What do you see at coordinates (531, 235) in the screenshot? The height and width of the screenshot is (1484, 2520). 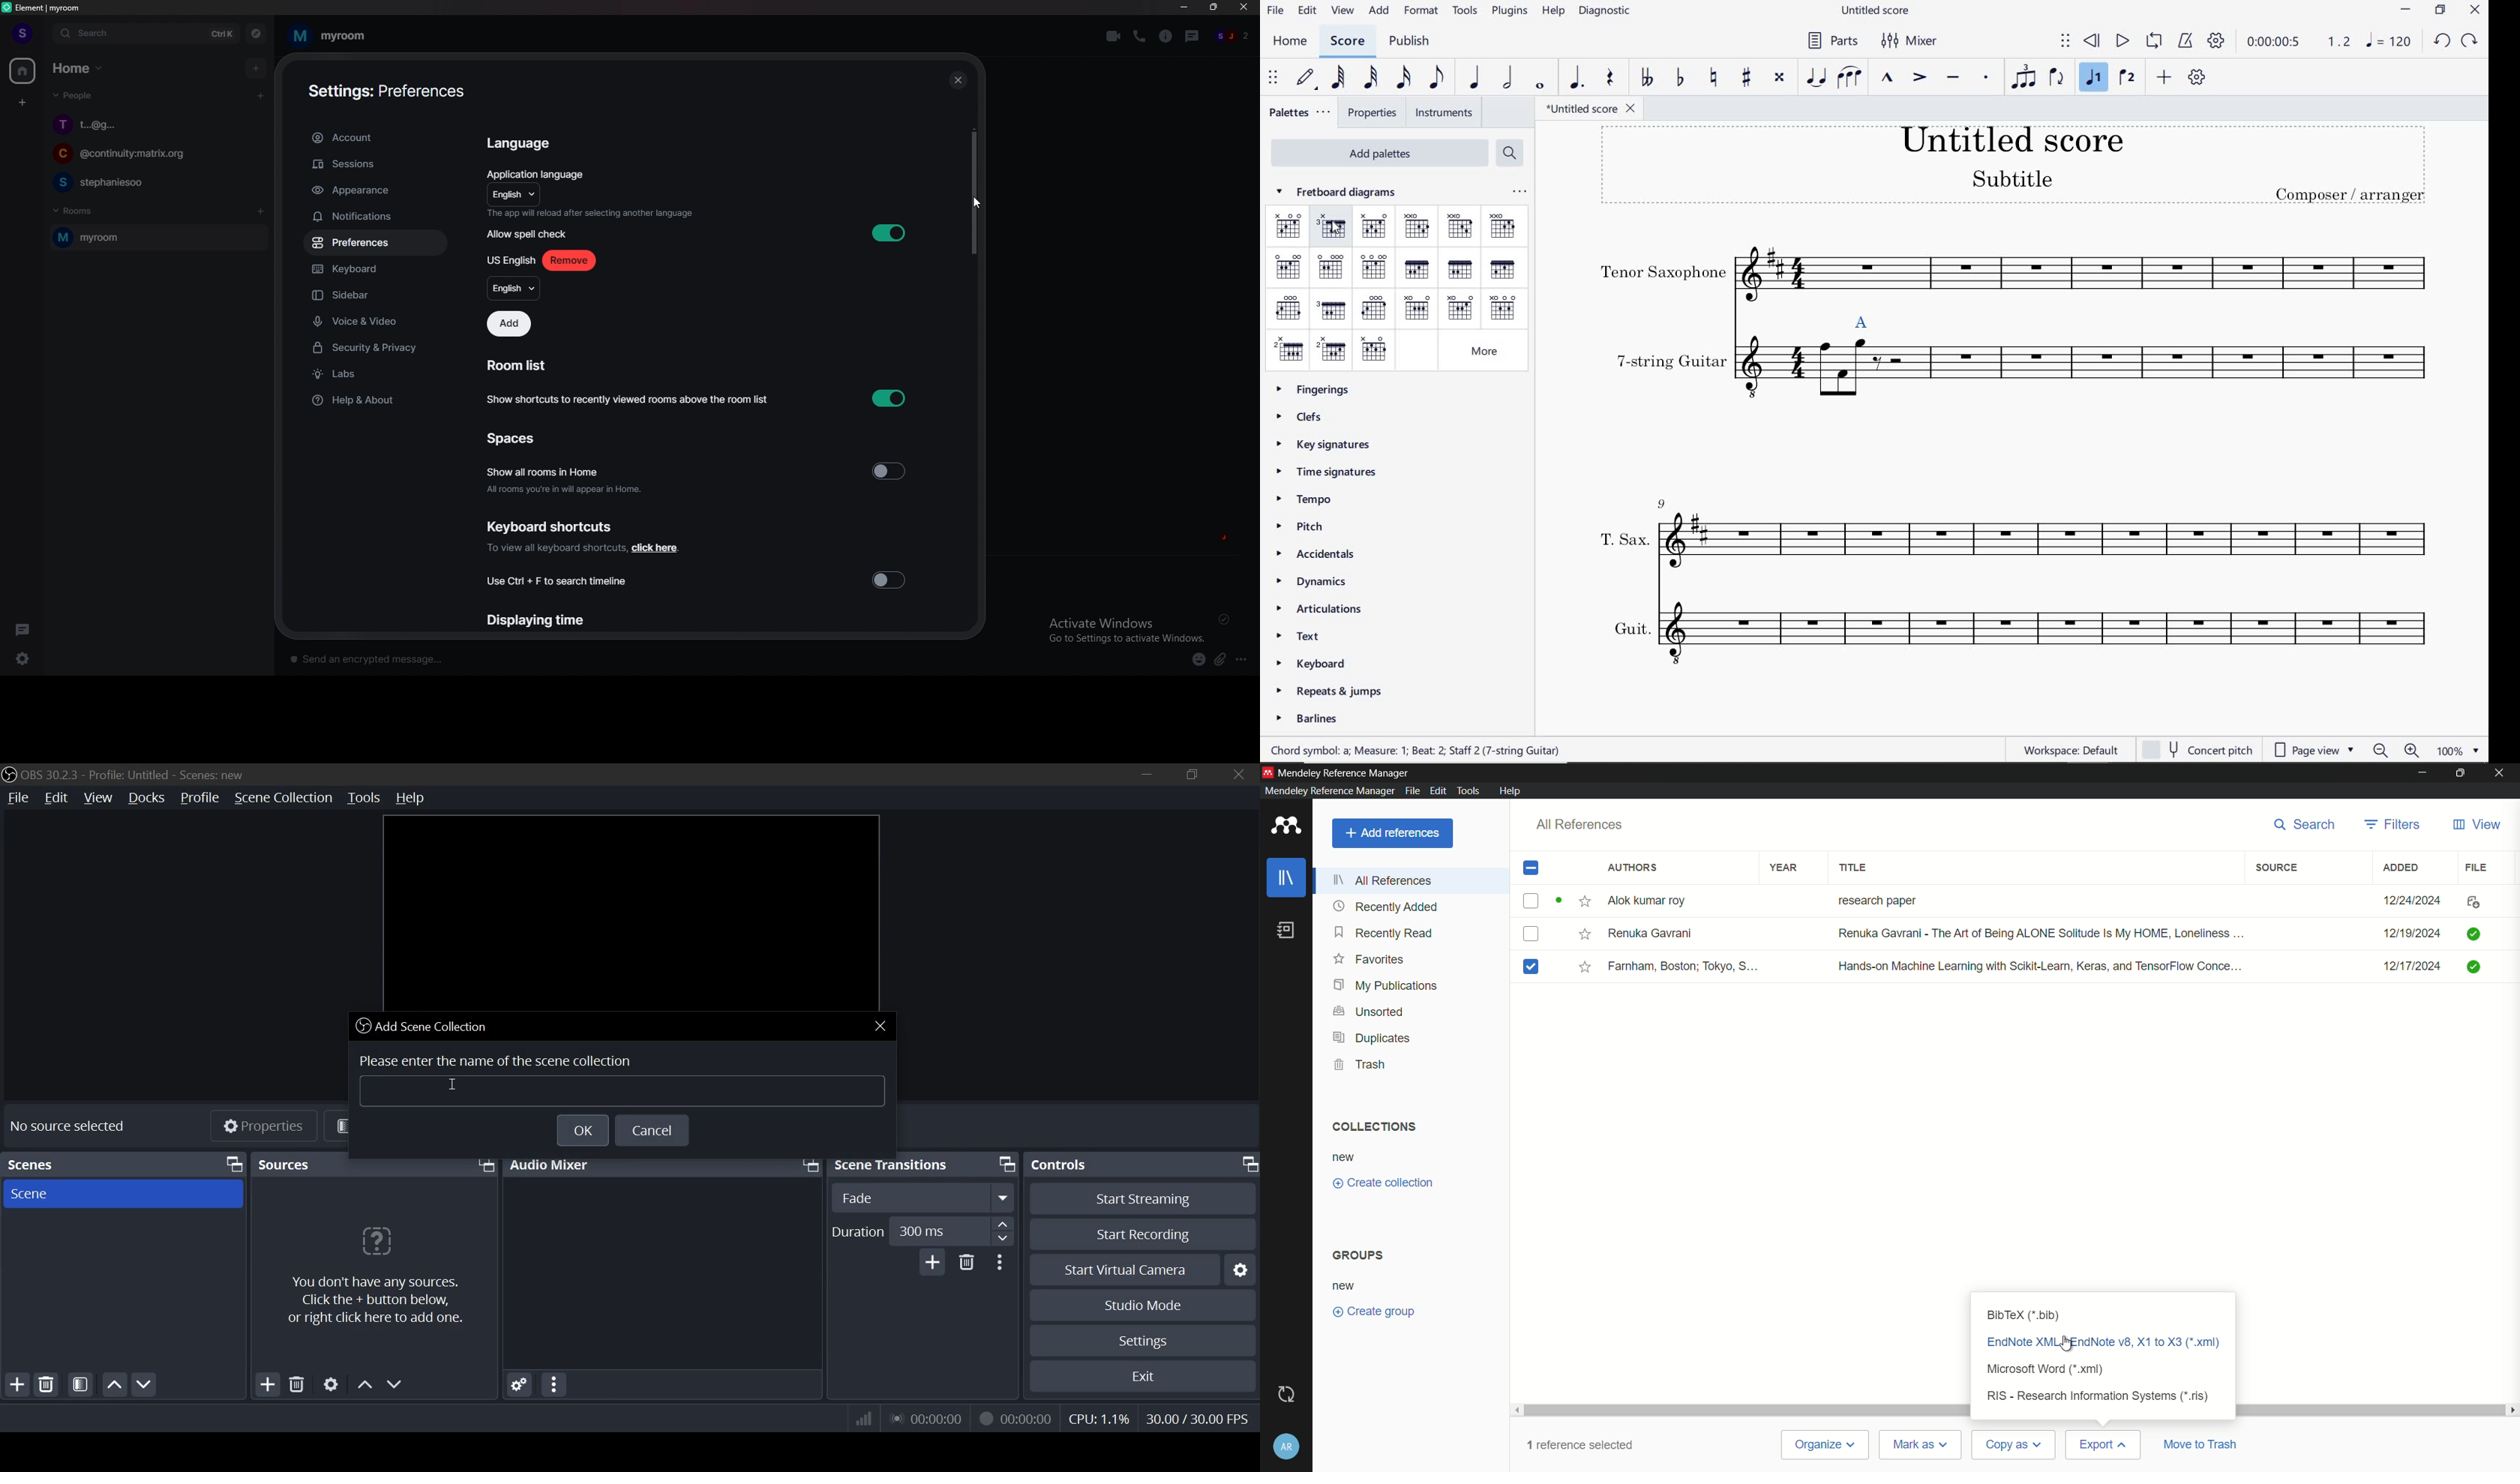 I see `allow spell check` at bounding box center [531, 235].